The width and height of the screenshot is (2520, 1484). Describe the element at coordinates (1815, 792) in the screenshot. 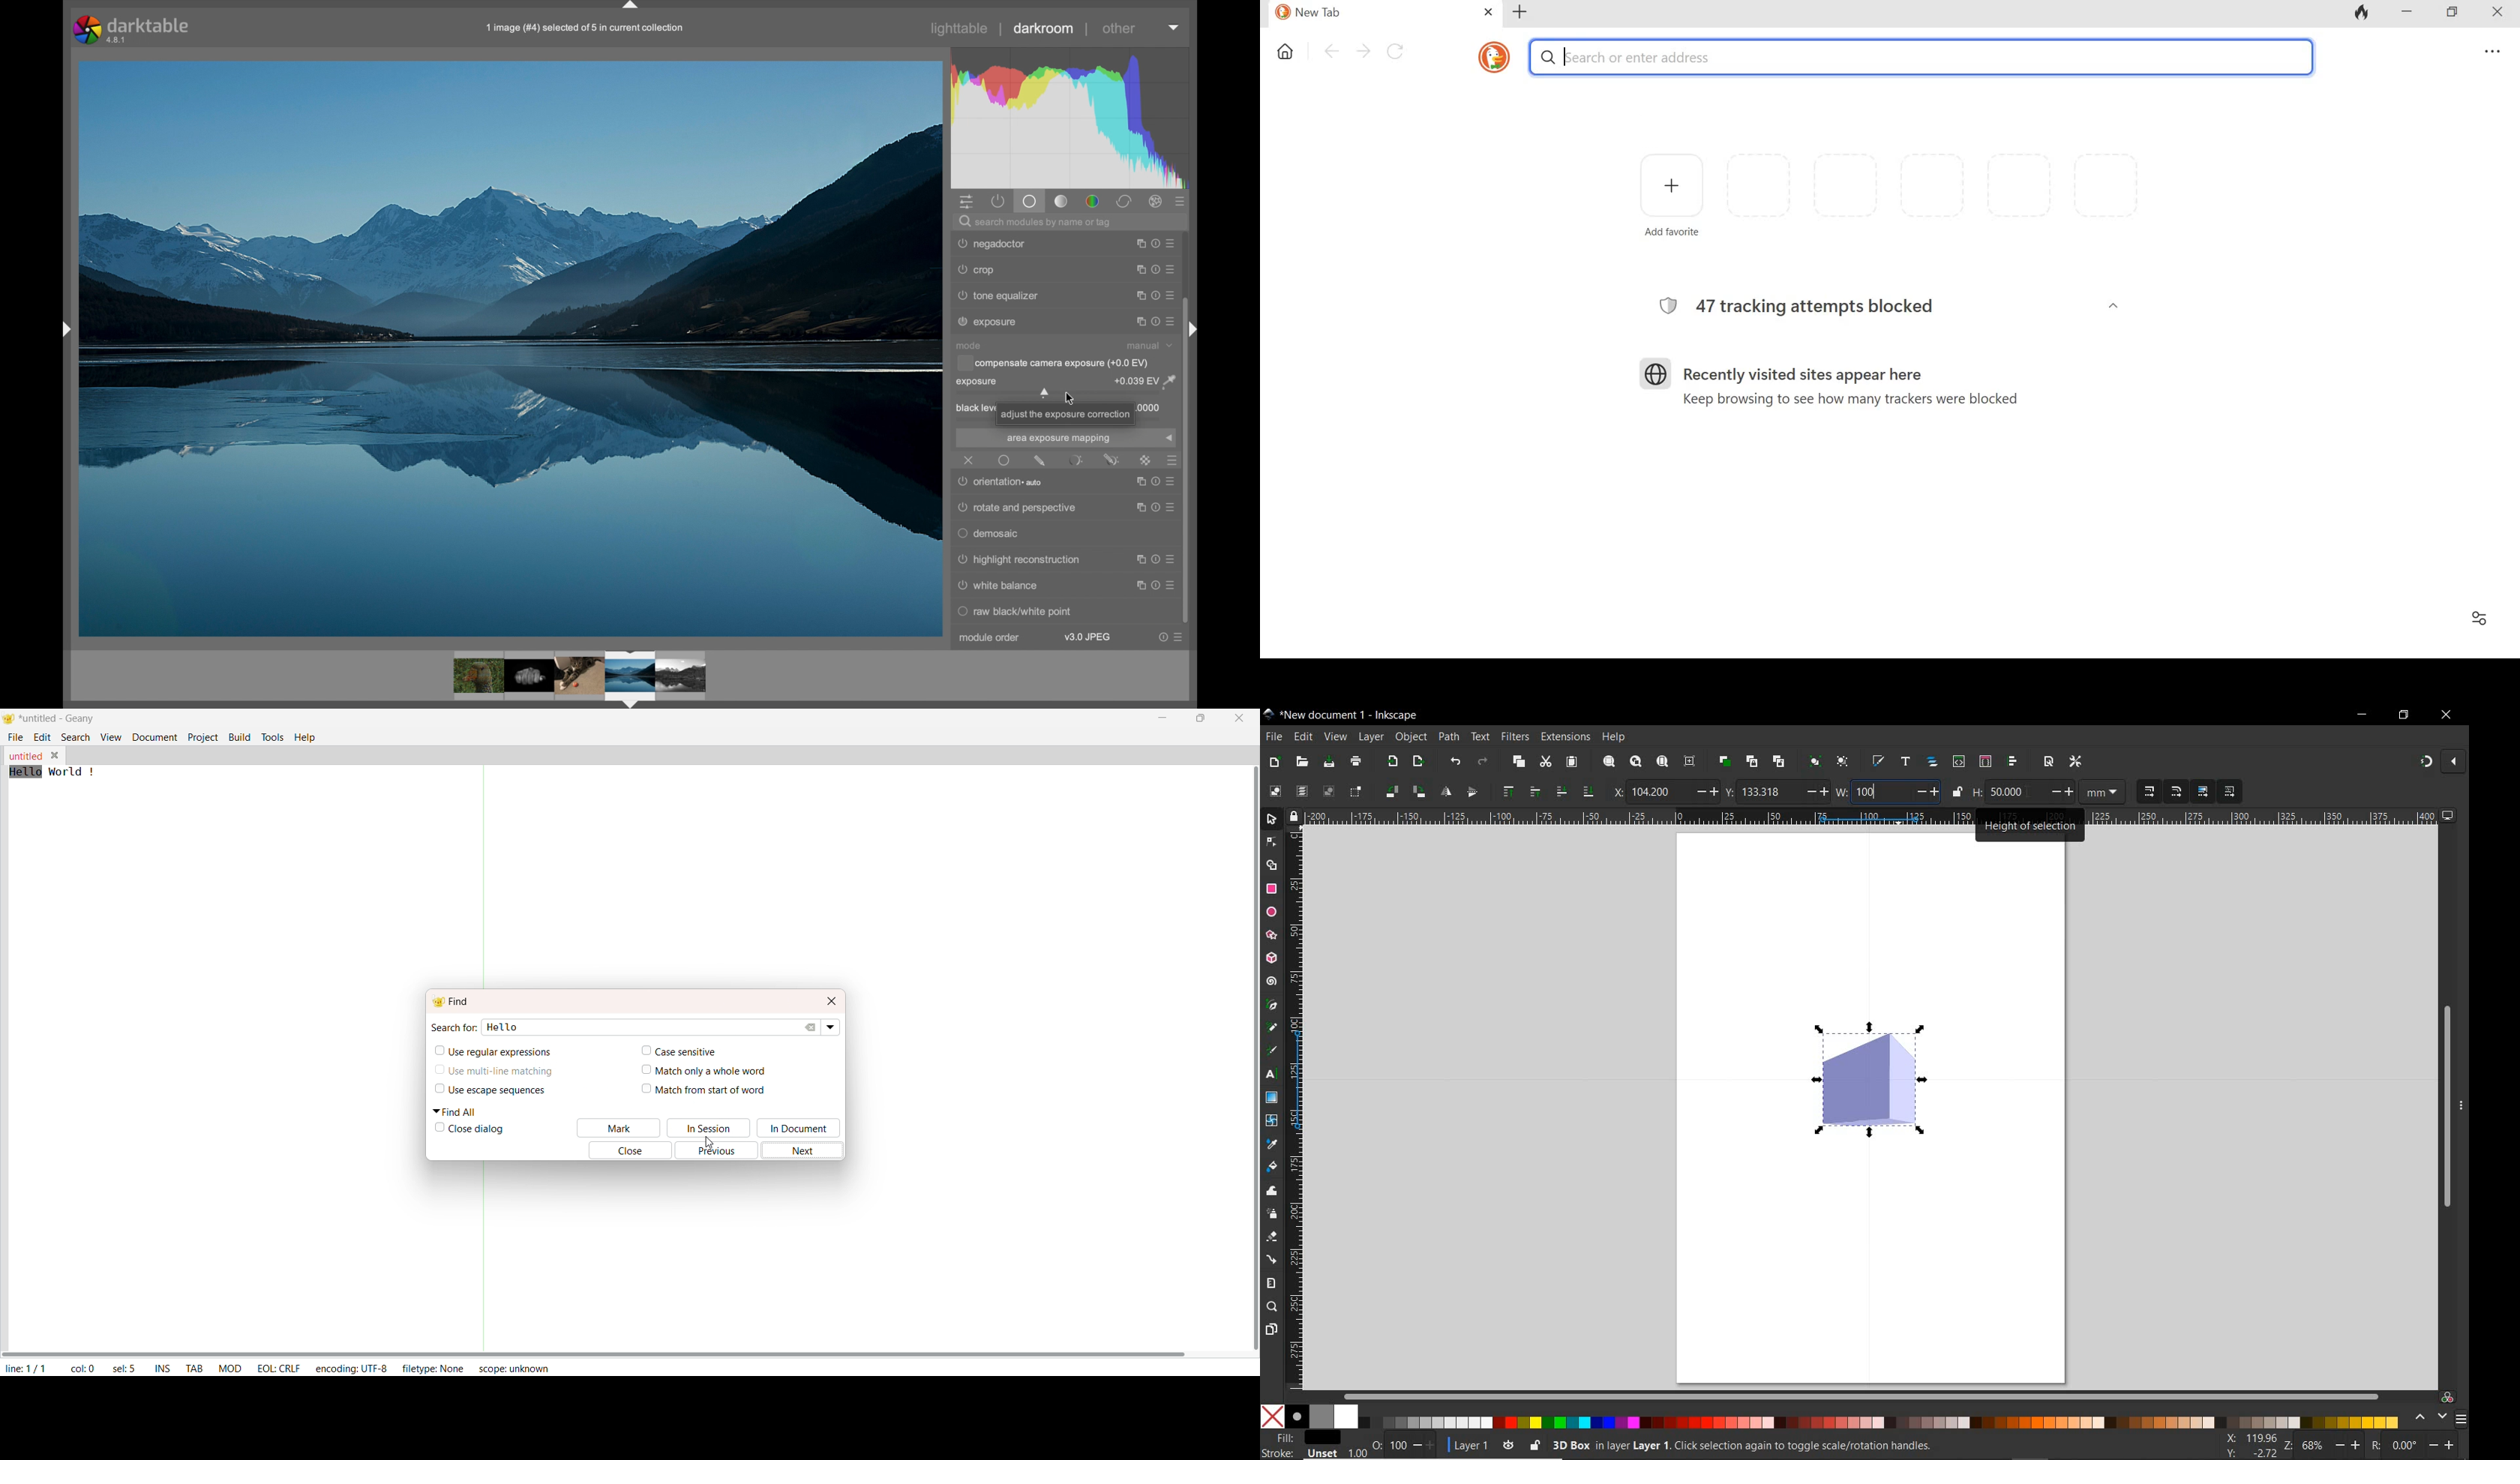

I see `increase/decrease` at that location.